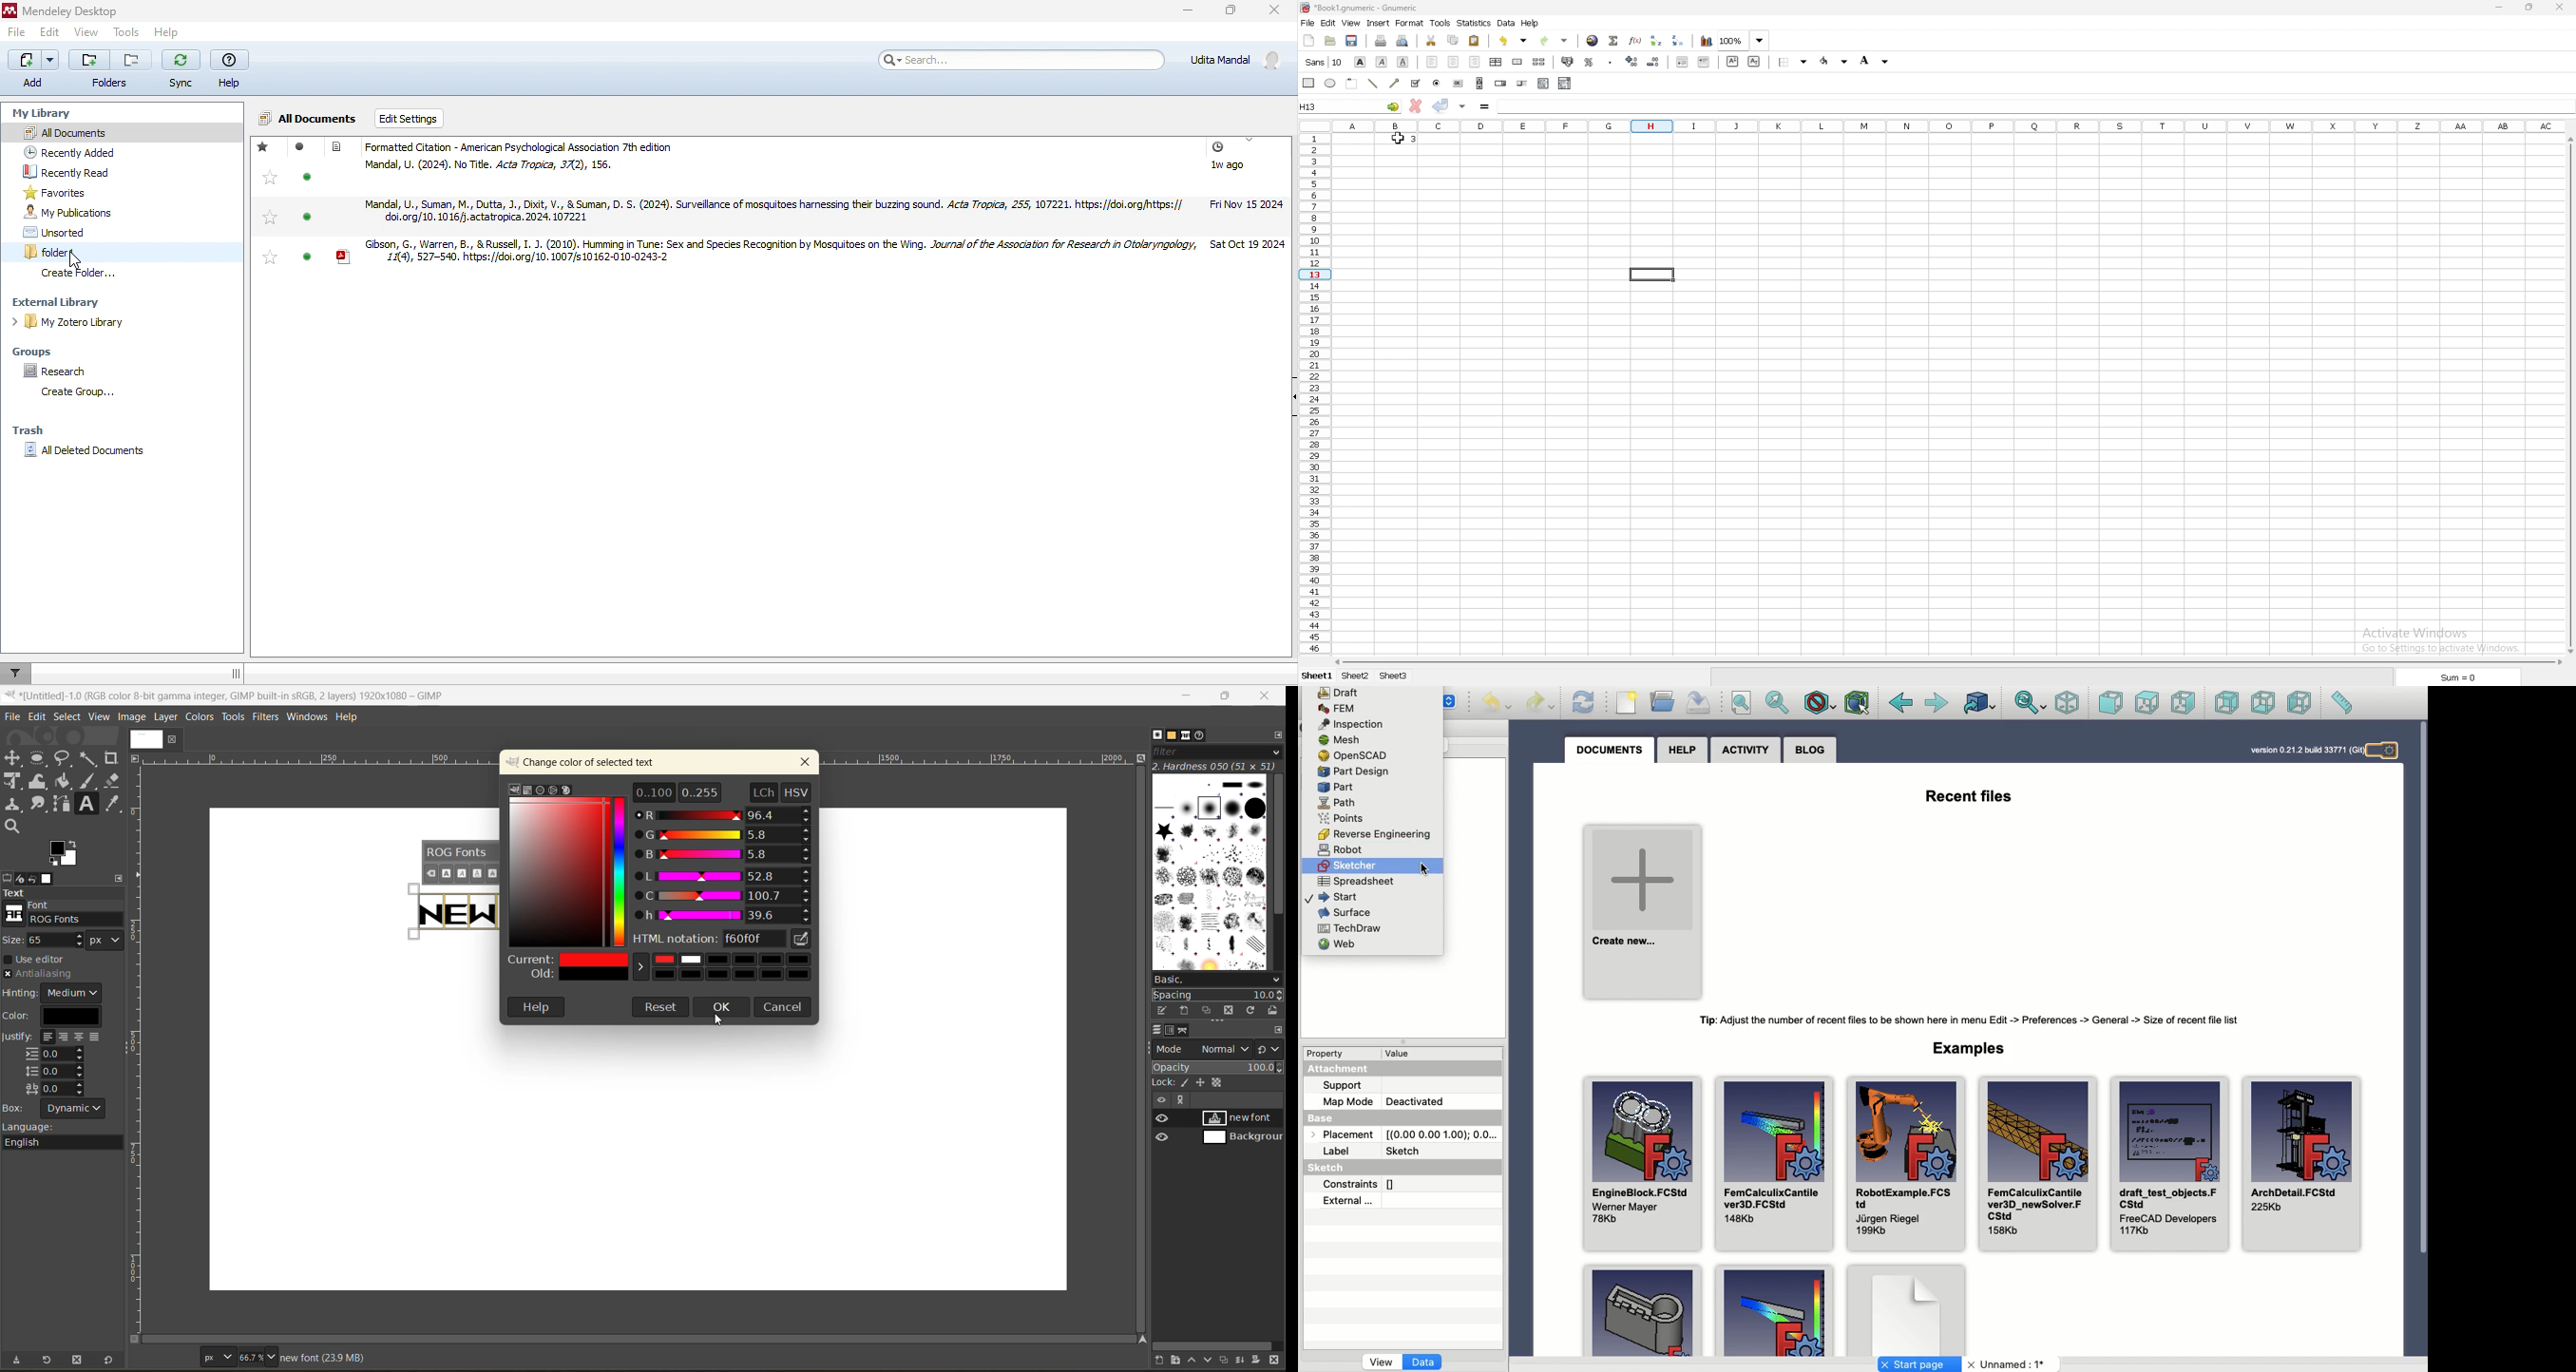  Describe the element at coordinates (1360, 1185) in the screenshot. I see `Constraints` at that location.